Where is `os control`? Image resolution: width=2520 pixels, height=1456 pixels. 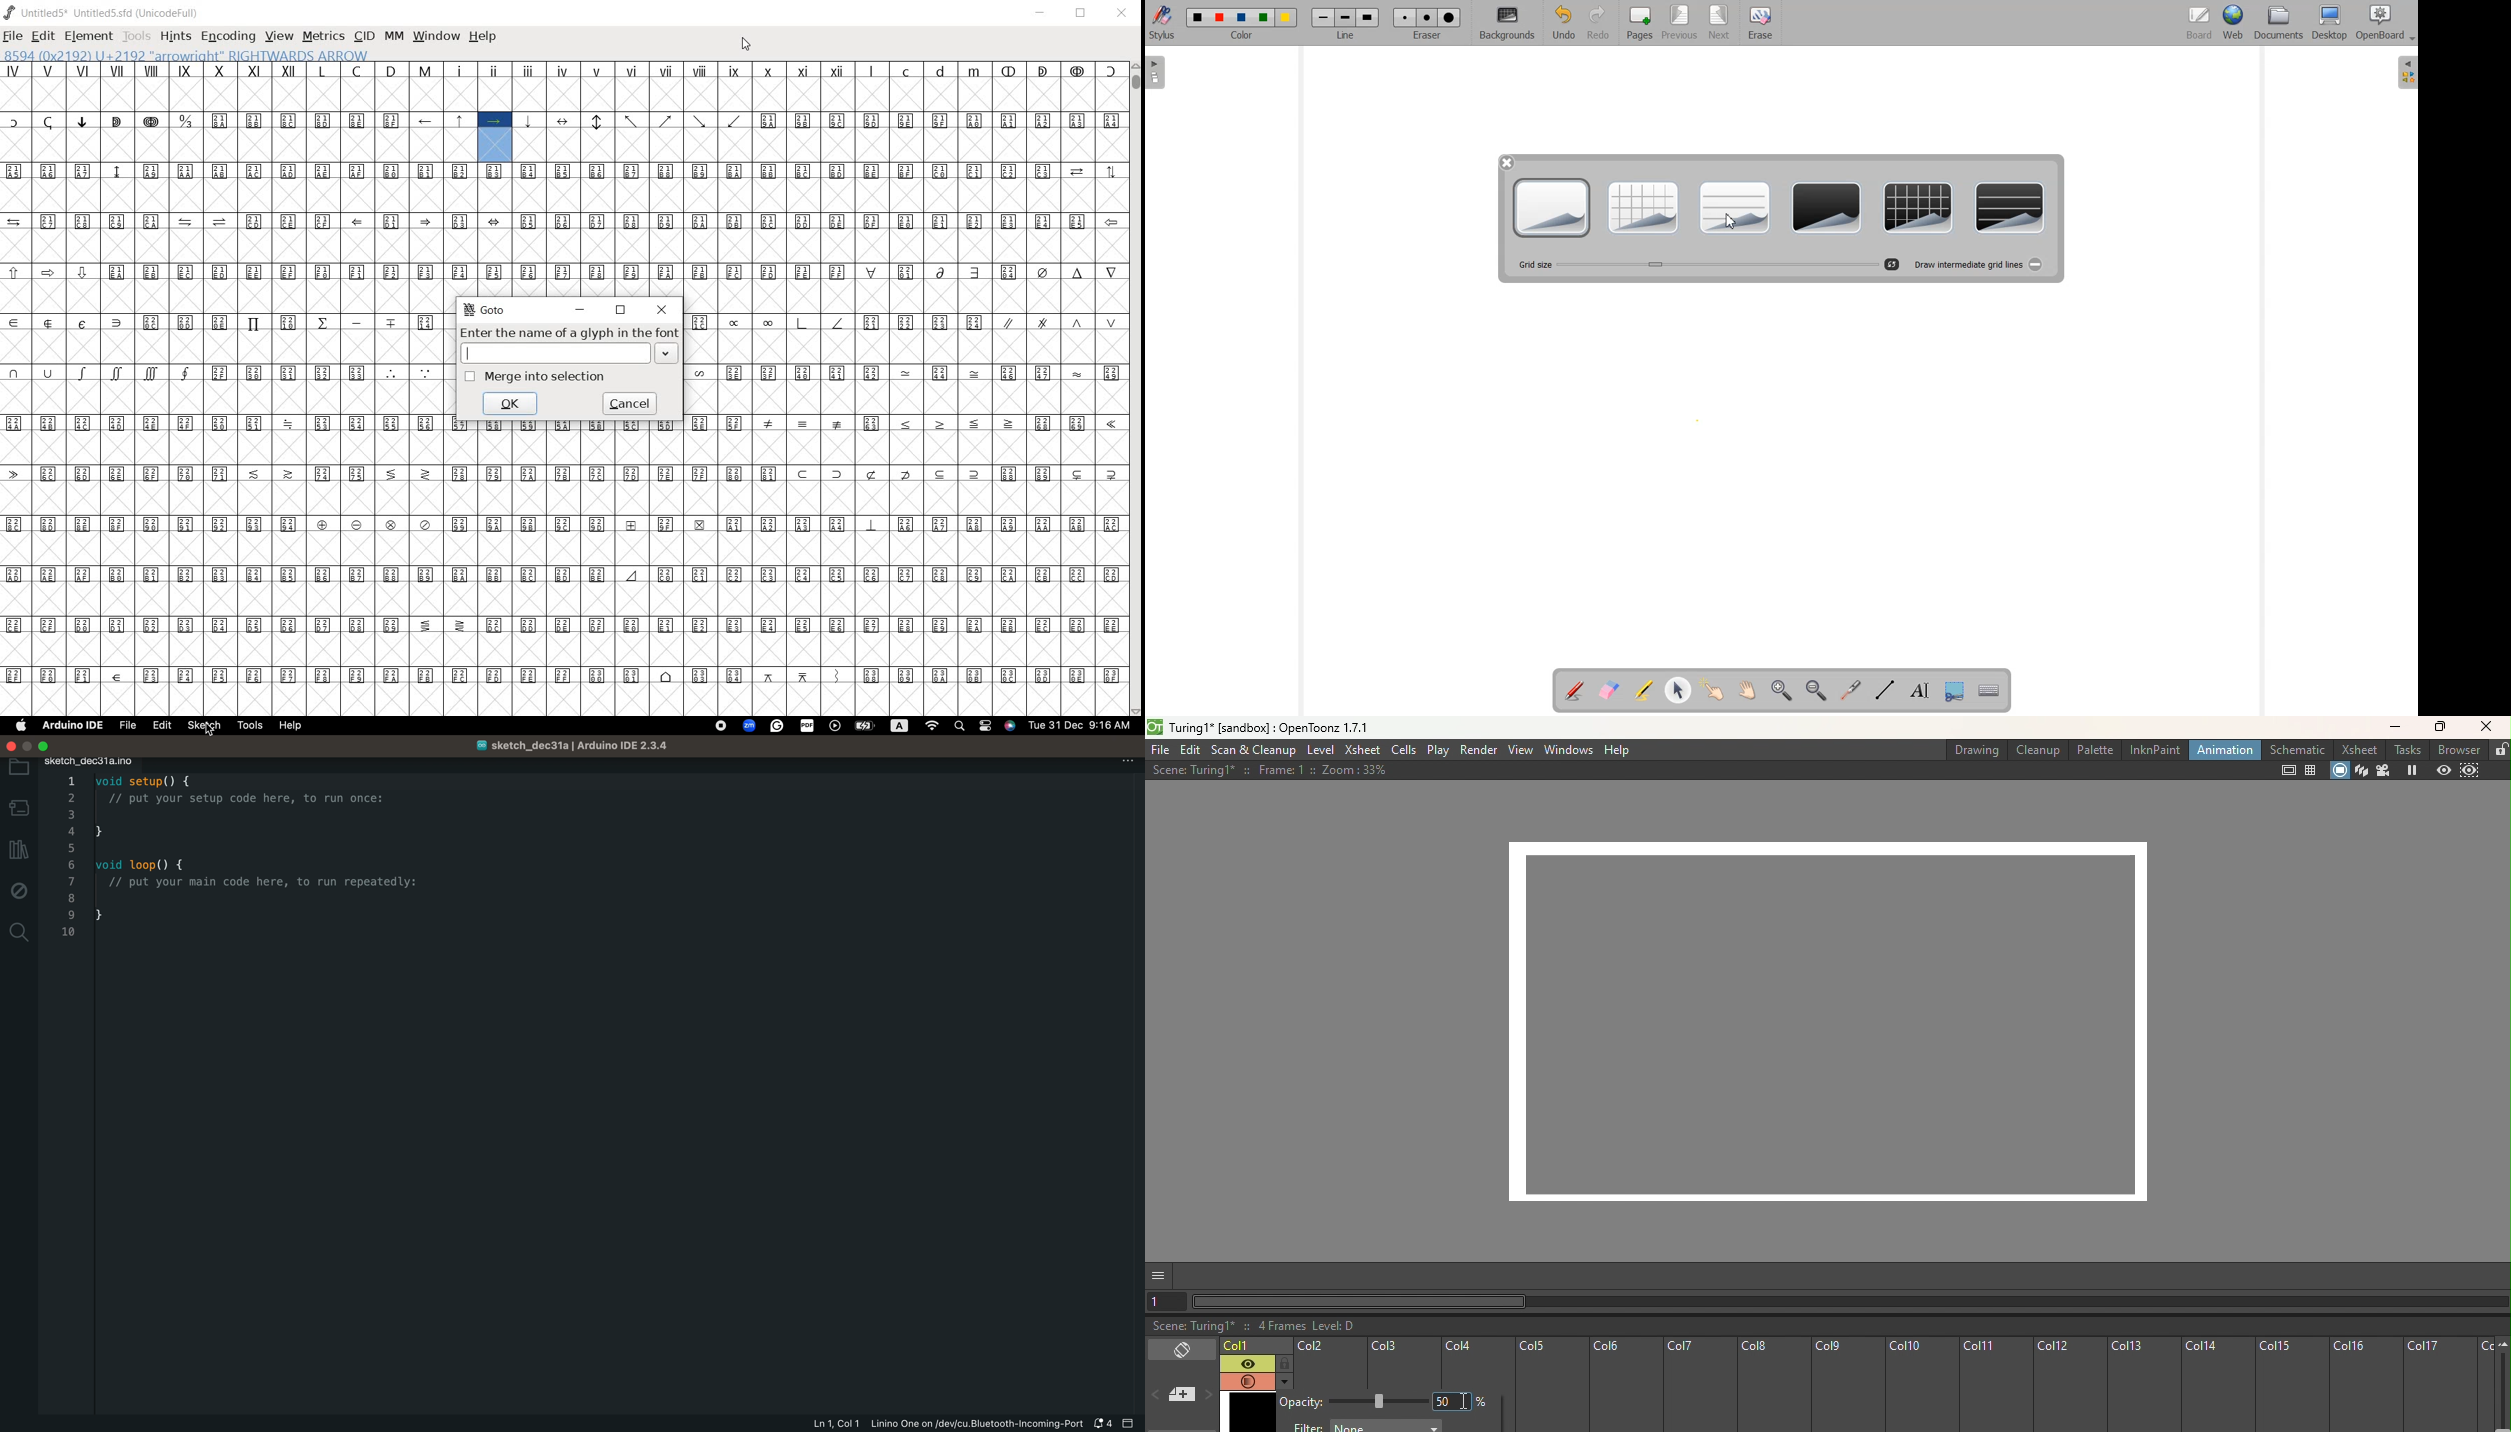 os control is located at coordinates (924, 726).